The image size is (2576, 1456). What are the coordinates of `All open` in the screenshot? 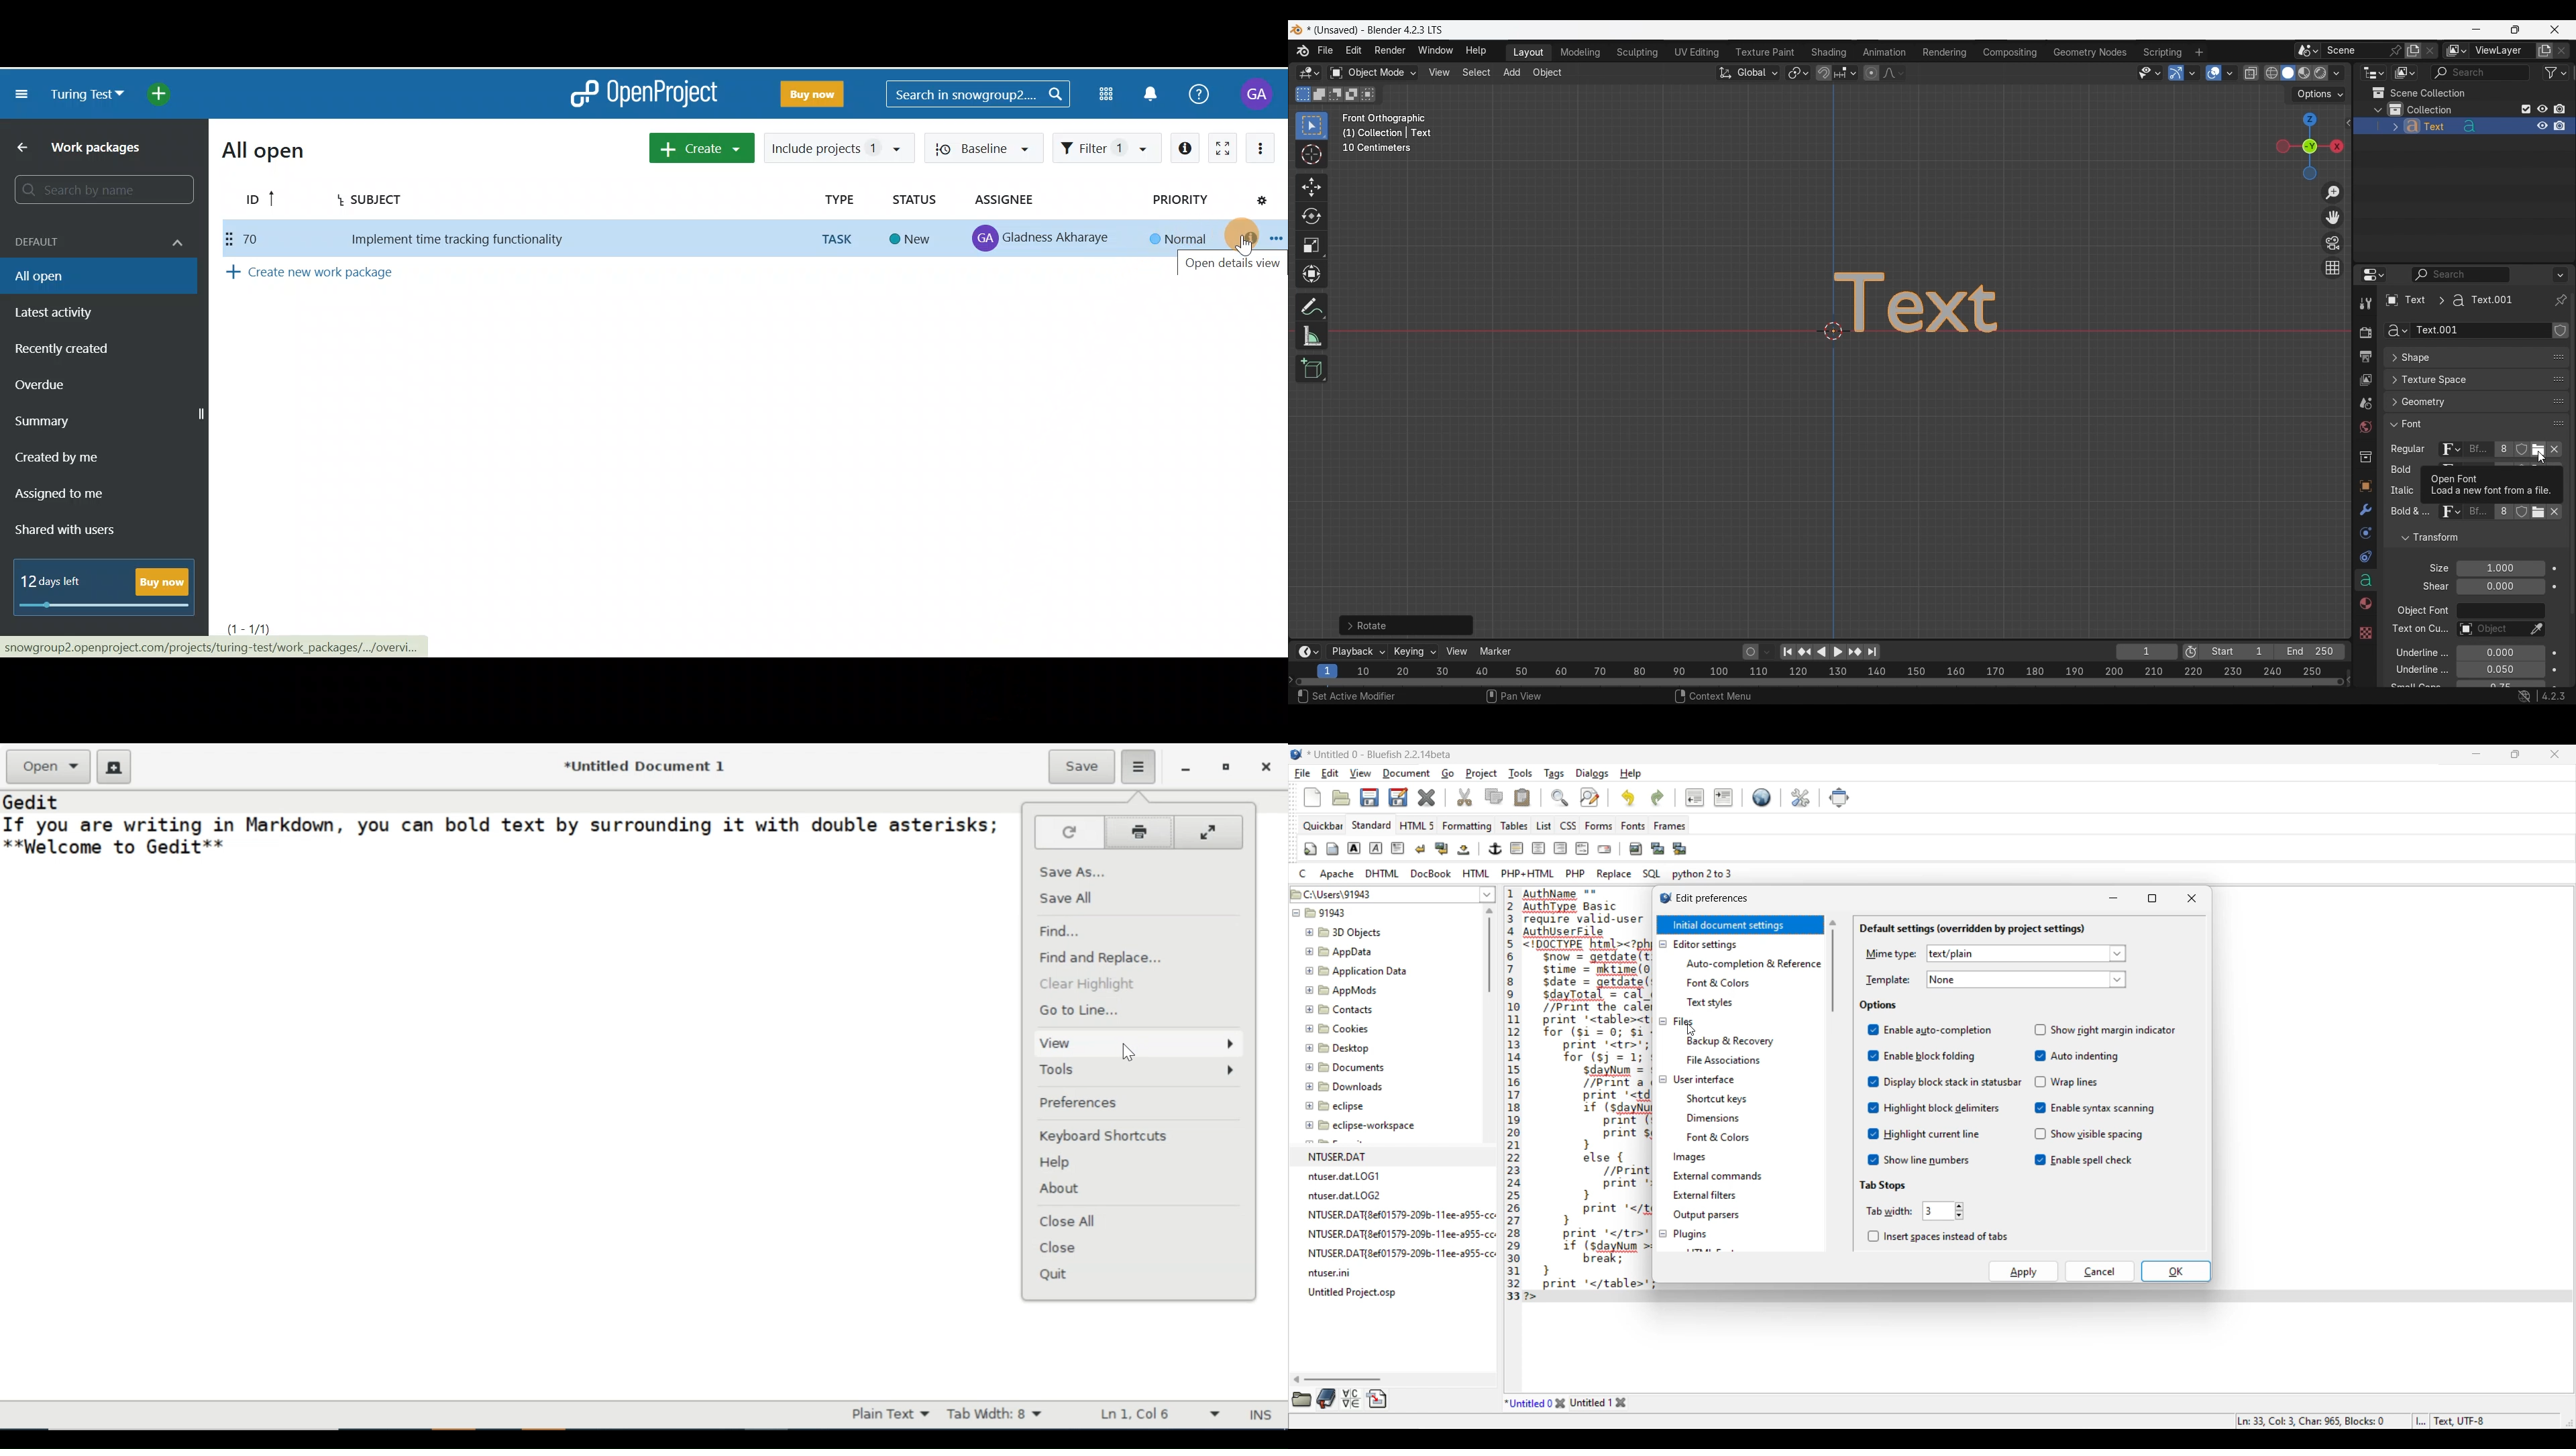 It's located at (89, 275).